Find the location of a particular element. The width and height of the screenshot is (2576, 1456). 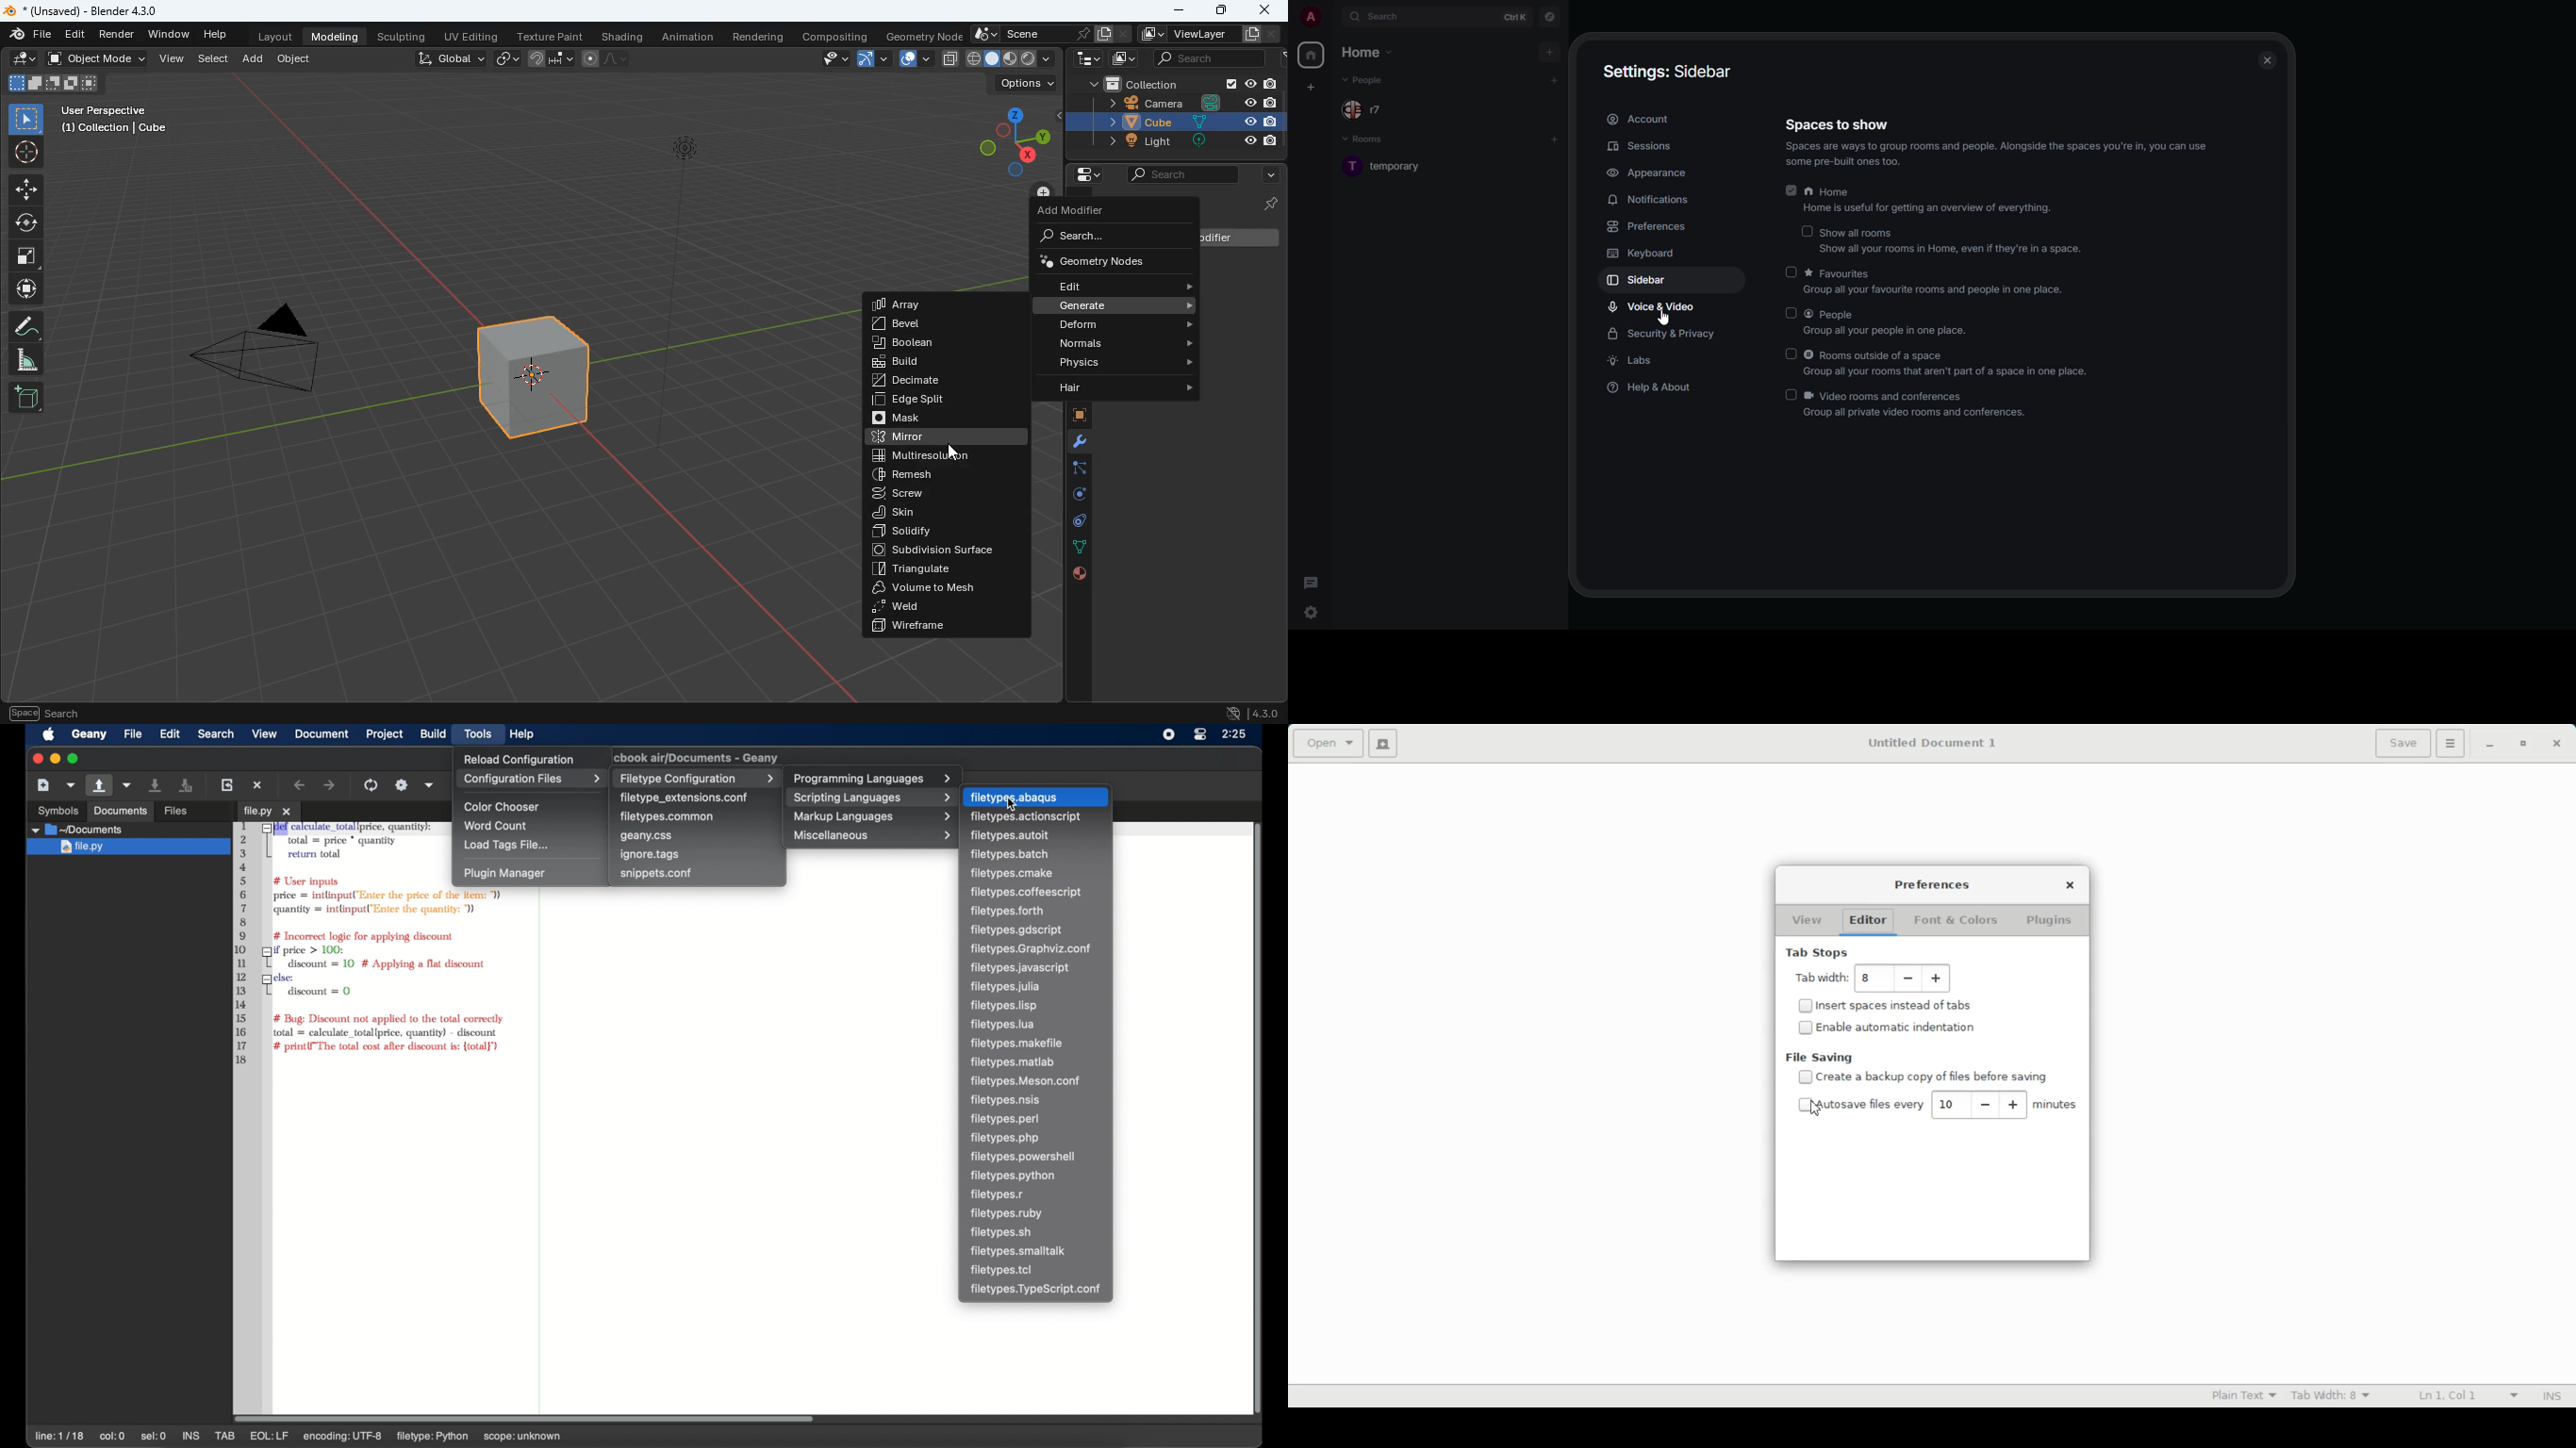

Tab width  is located at coordinates (1819, 979).